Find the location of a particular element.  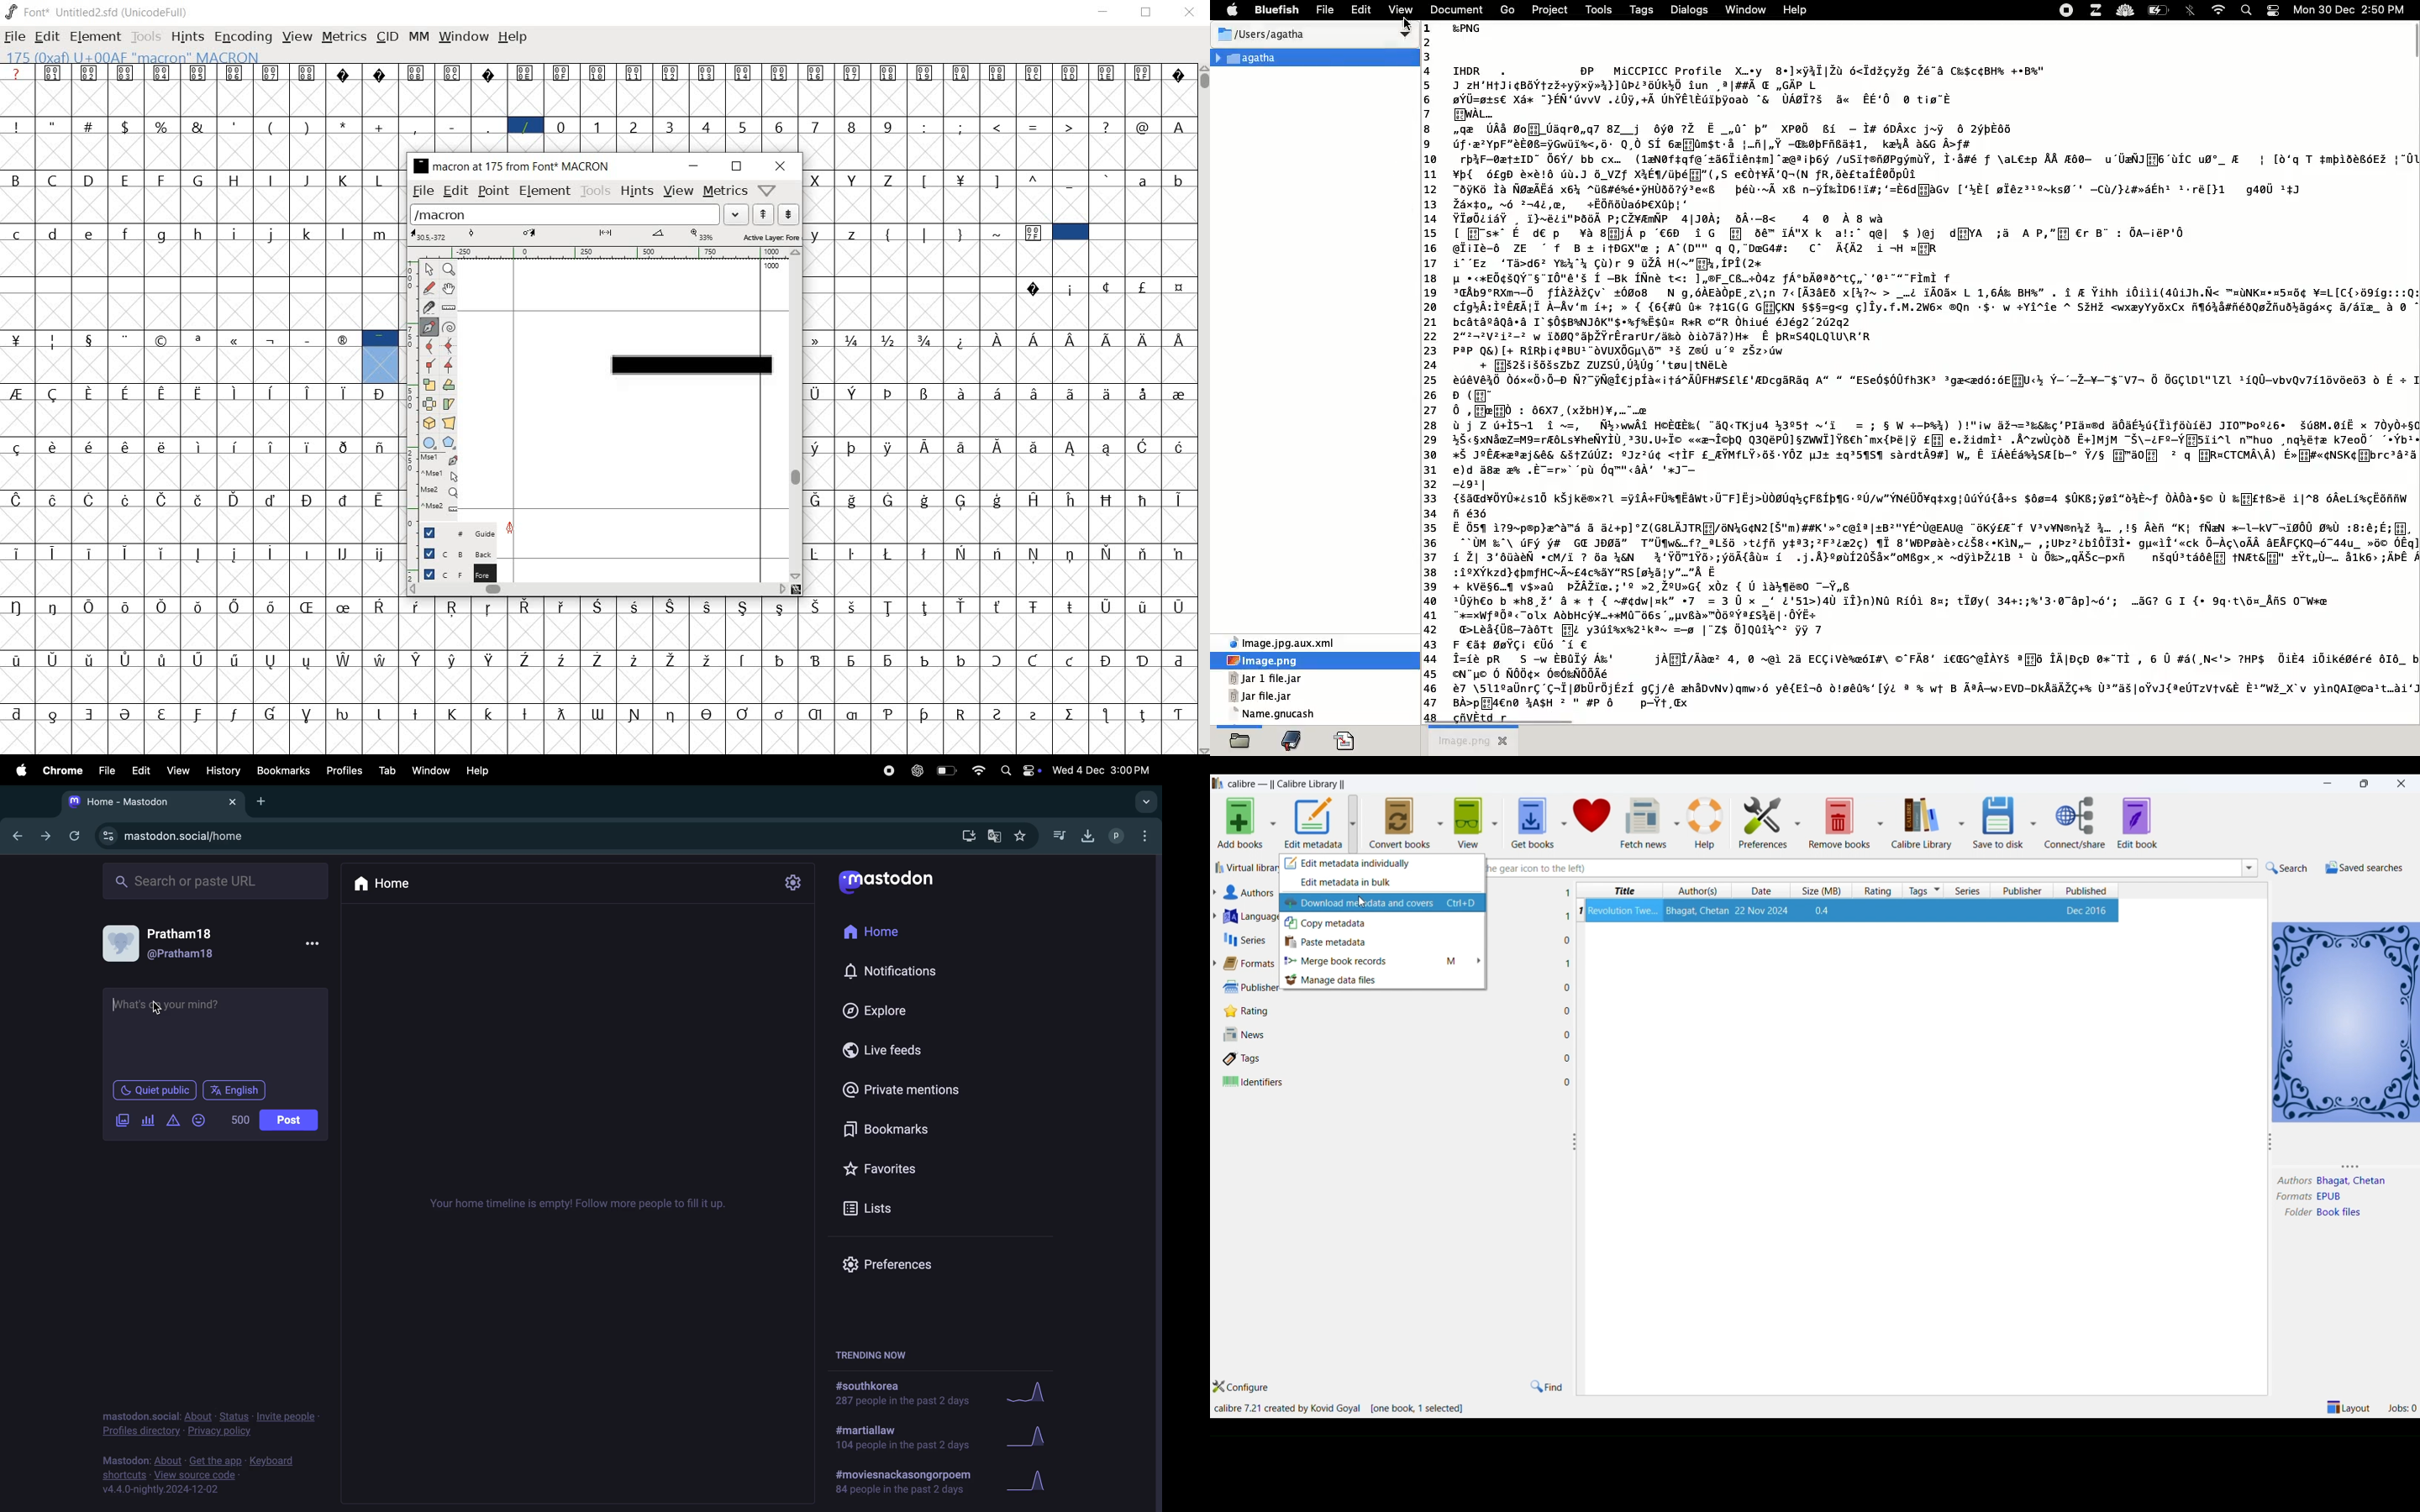

Symbol is located at coordinates (51, 660).